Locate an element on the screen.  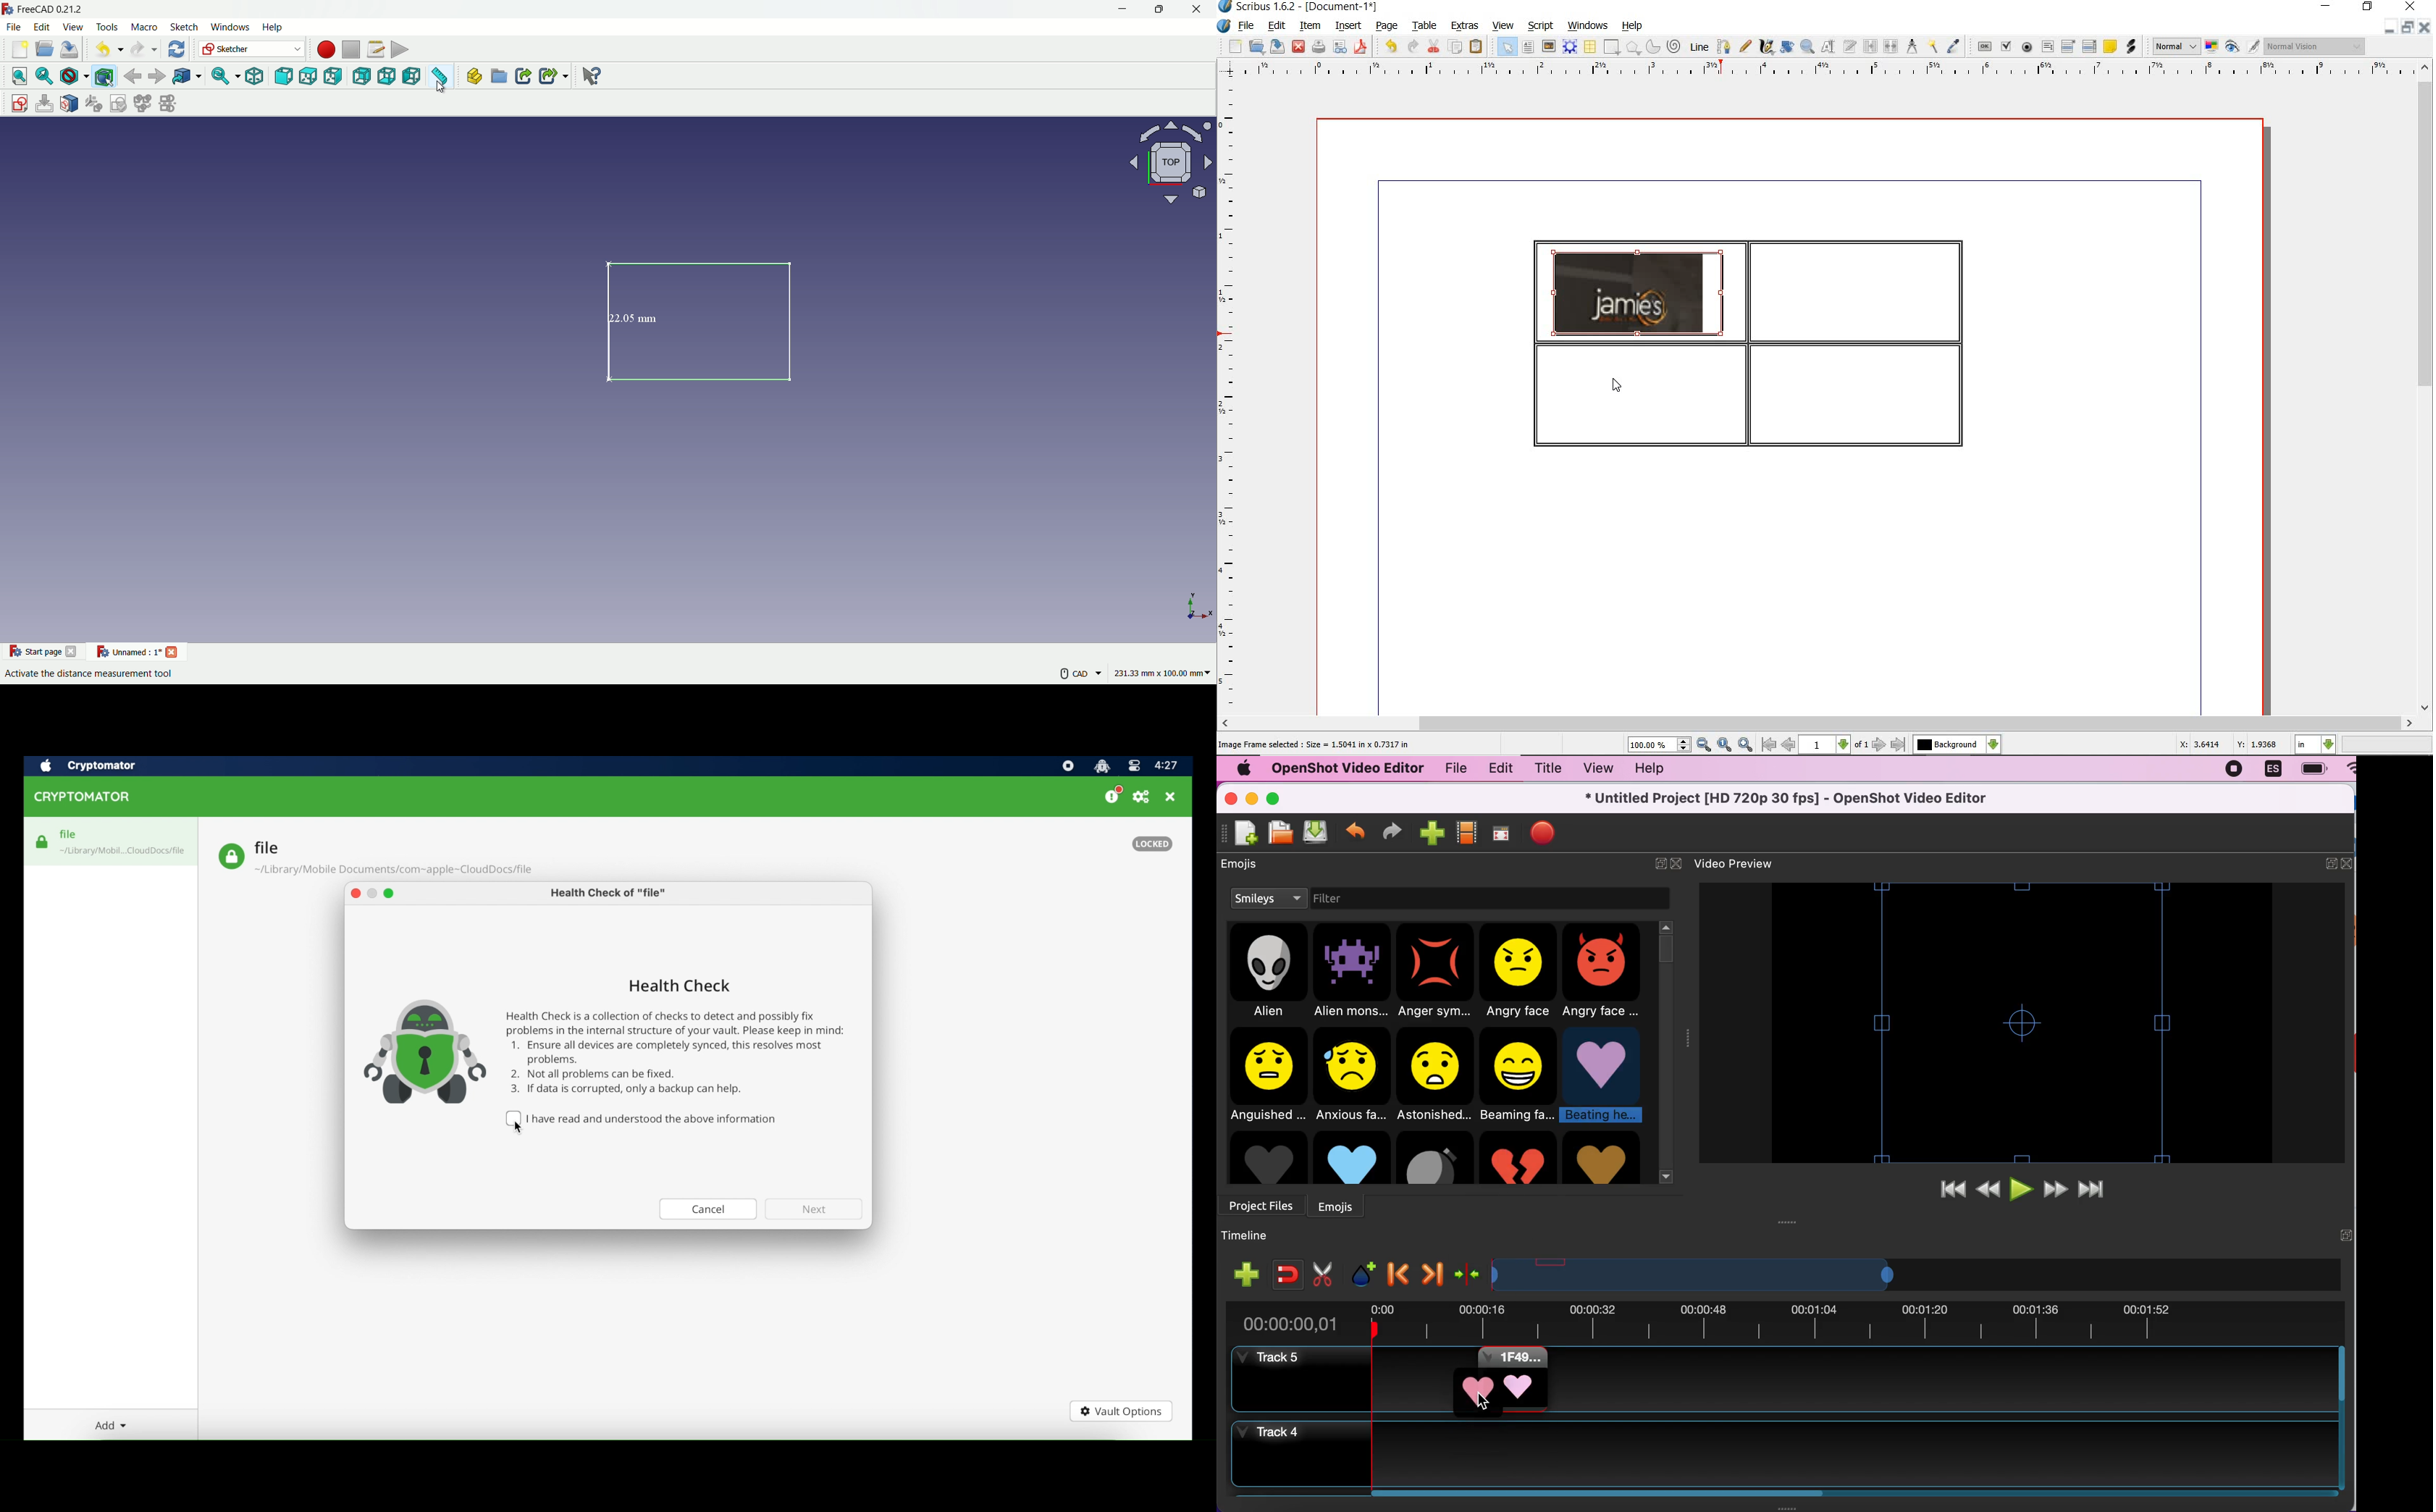
windows is located at coordinates (1587, 26).